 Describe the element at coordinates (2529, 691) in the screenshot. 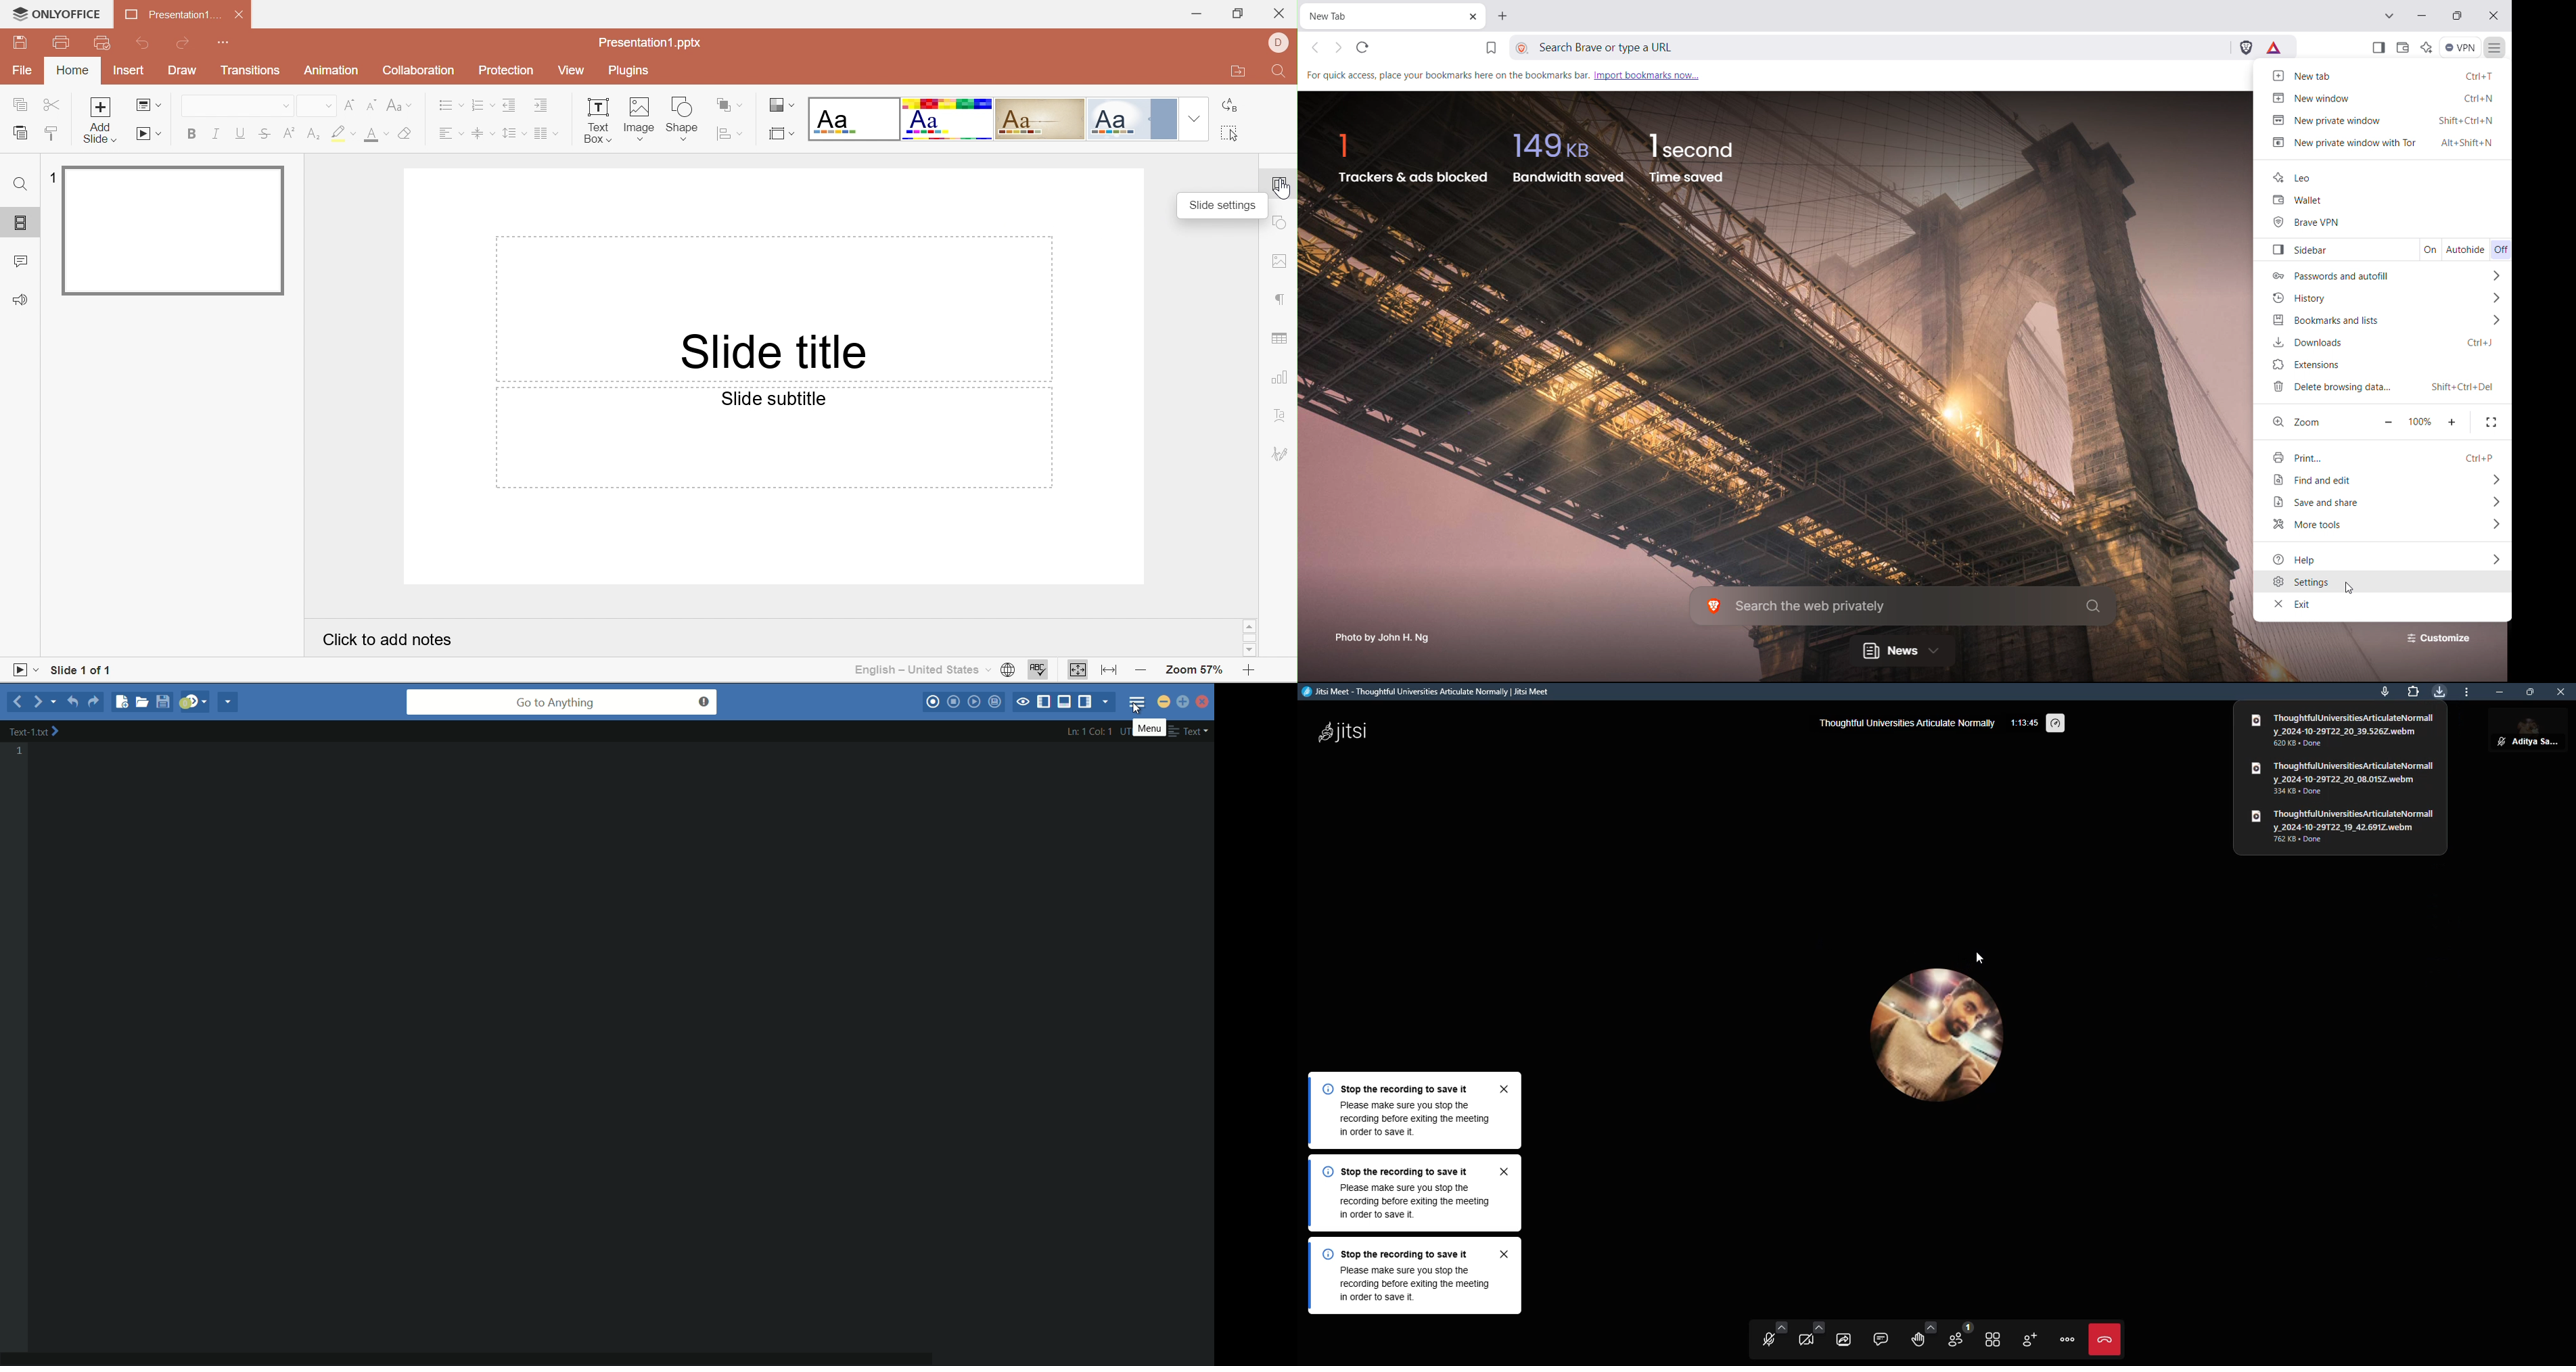

I see `maximize` at that location.